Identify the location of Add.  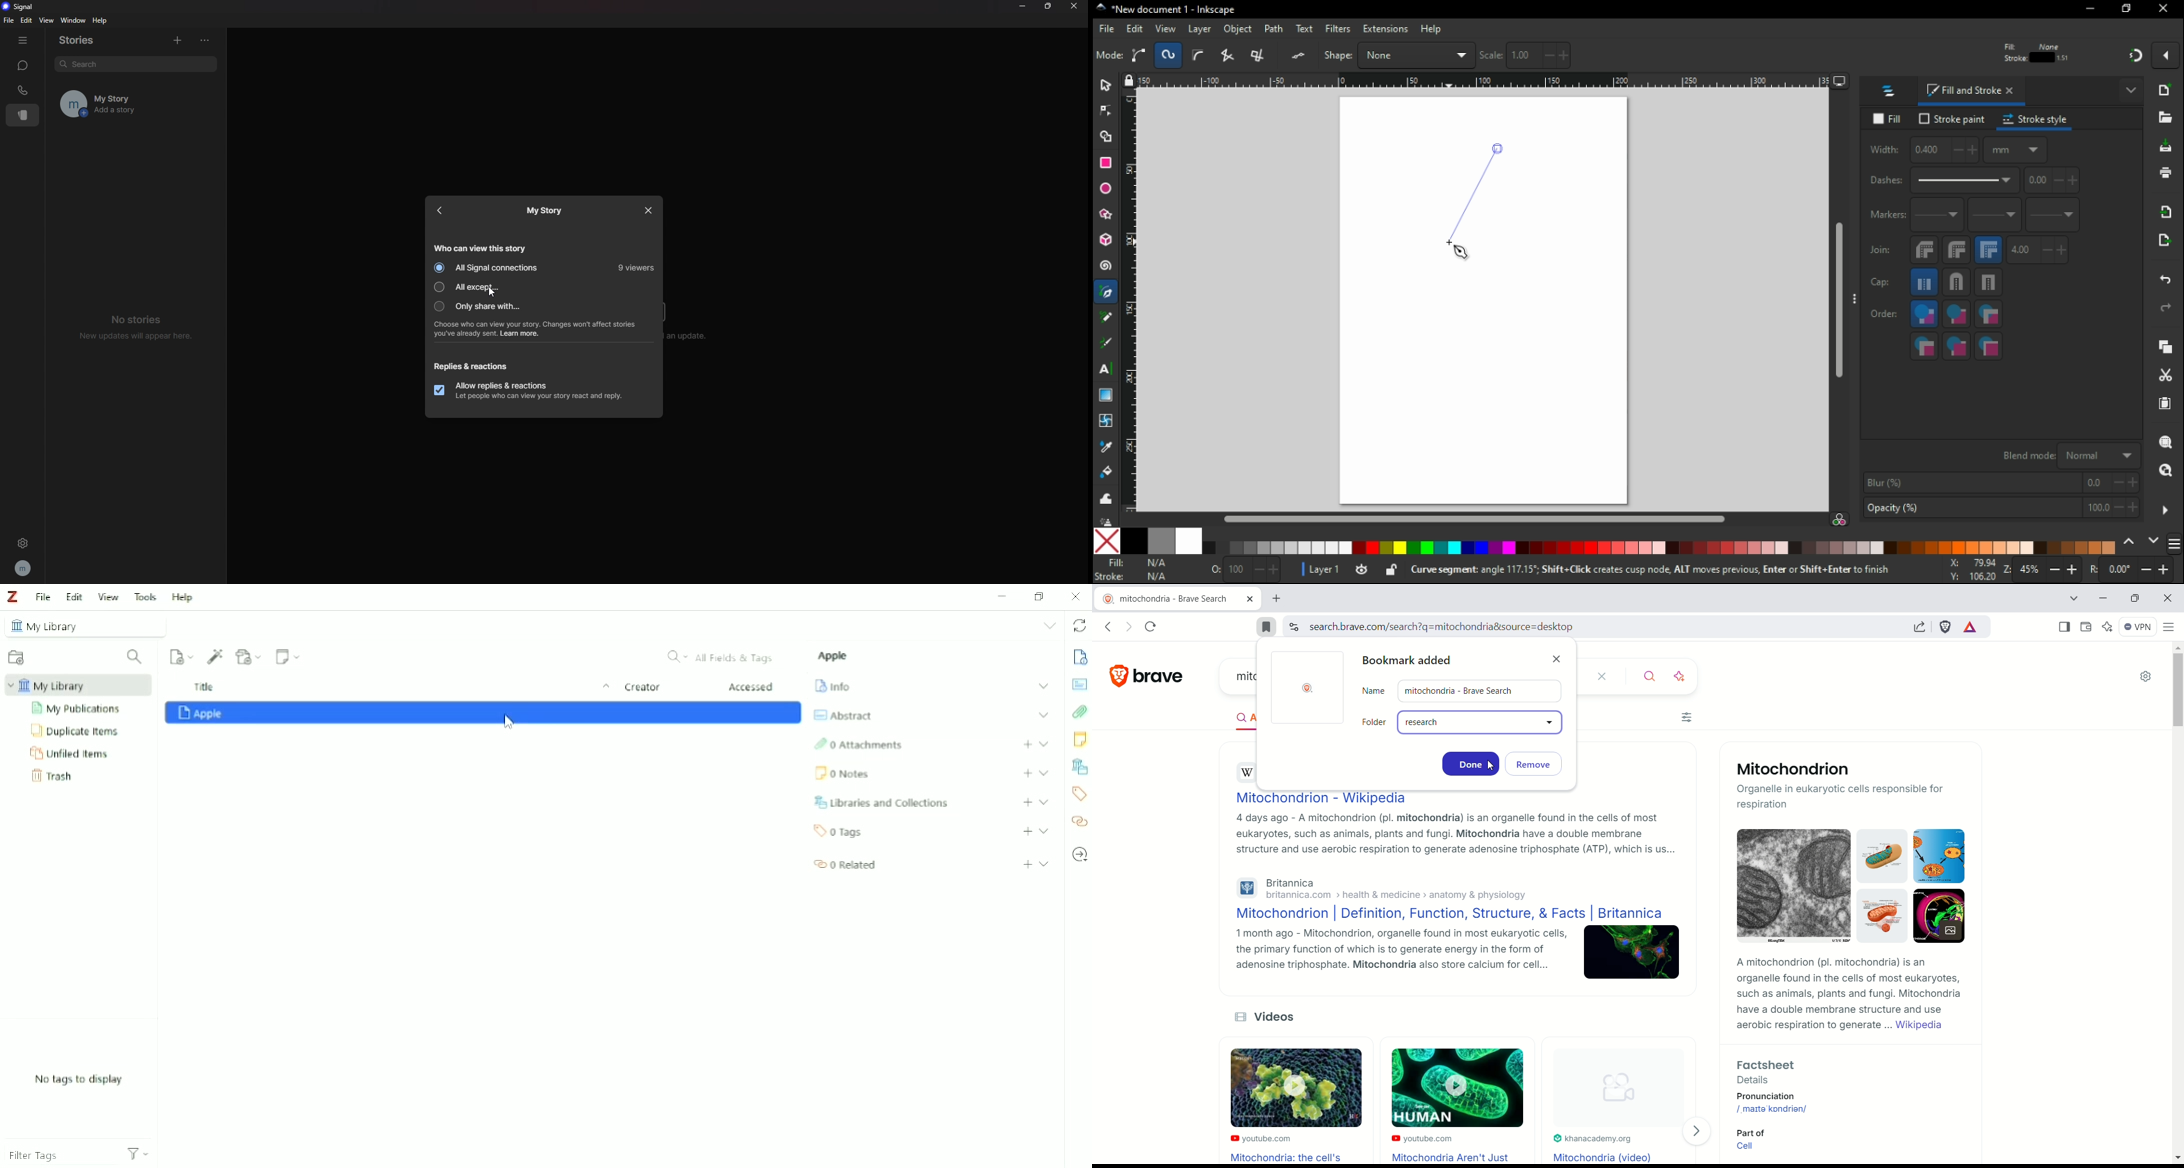
(1028, 802).